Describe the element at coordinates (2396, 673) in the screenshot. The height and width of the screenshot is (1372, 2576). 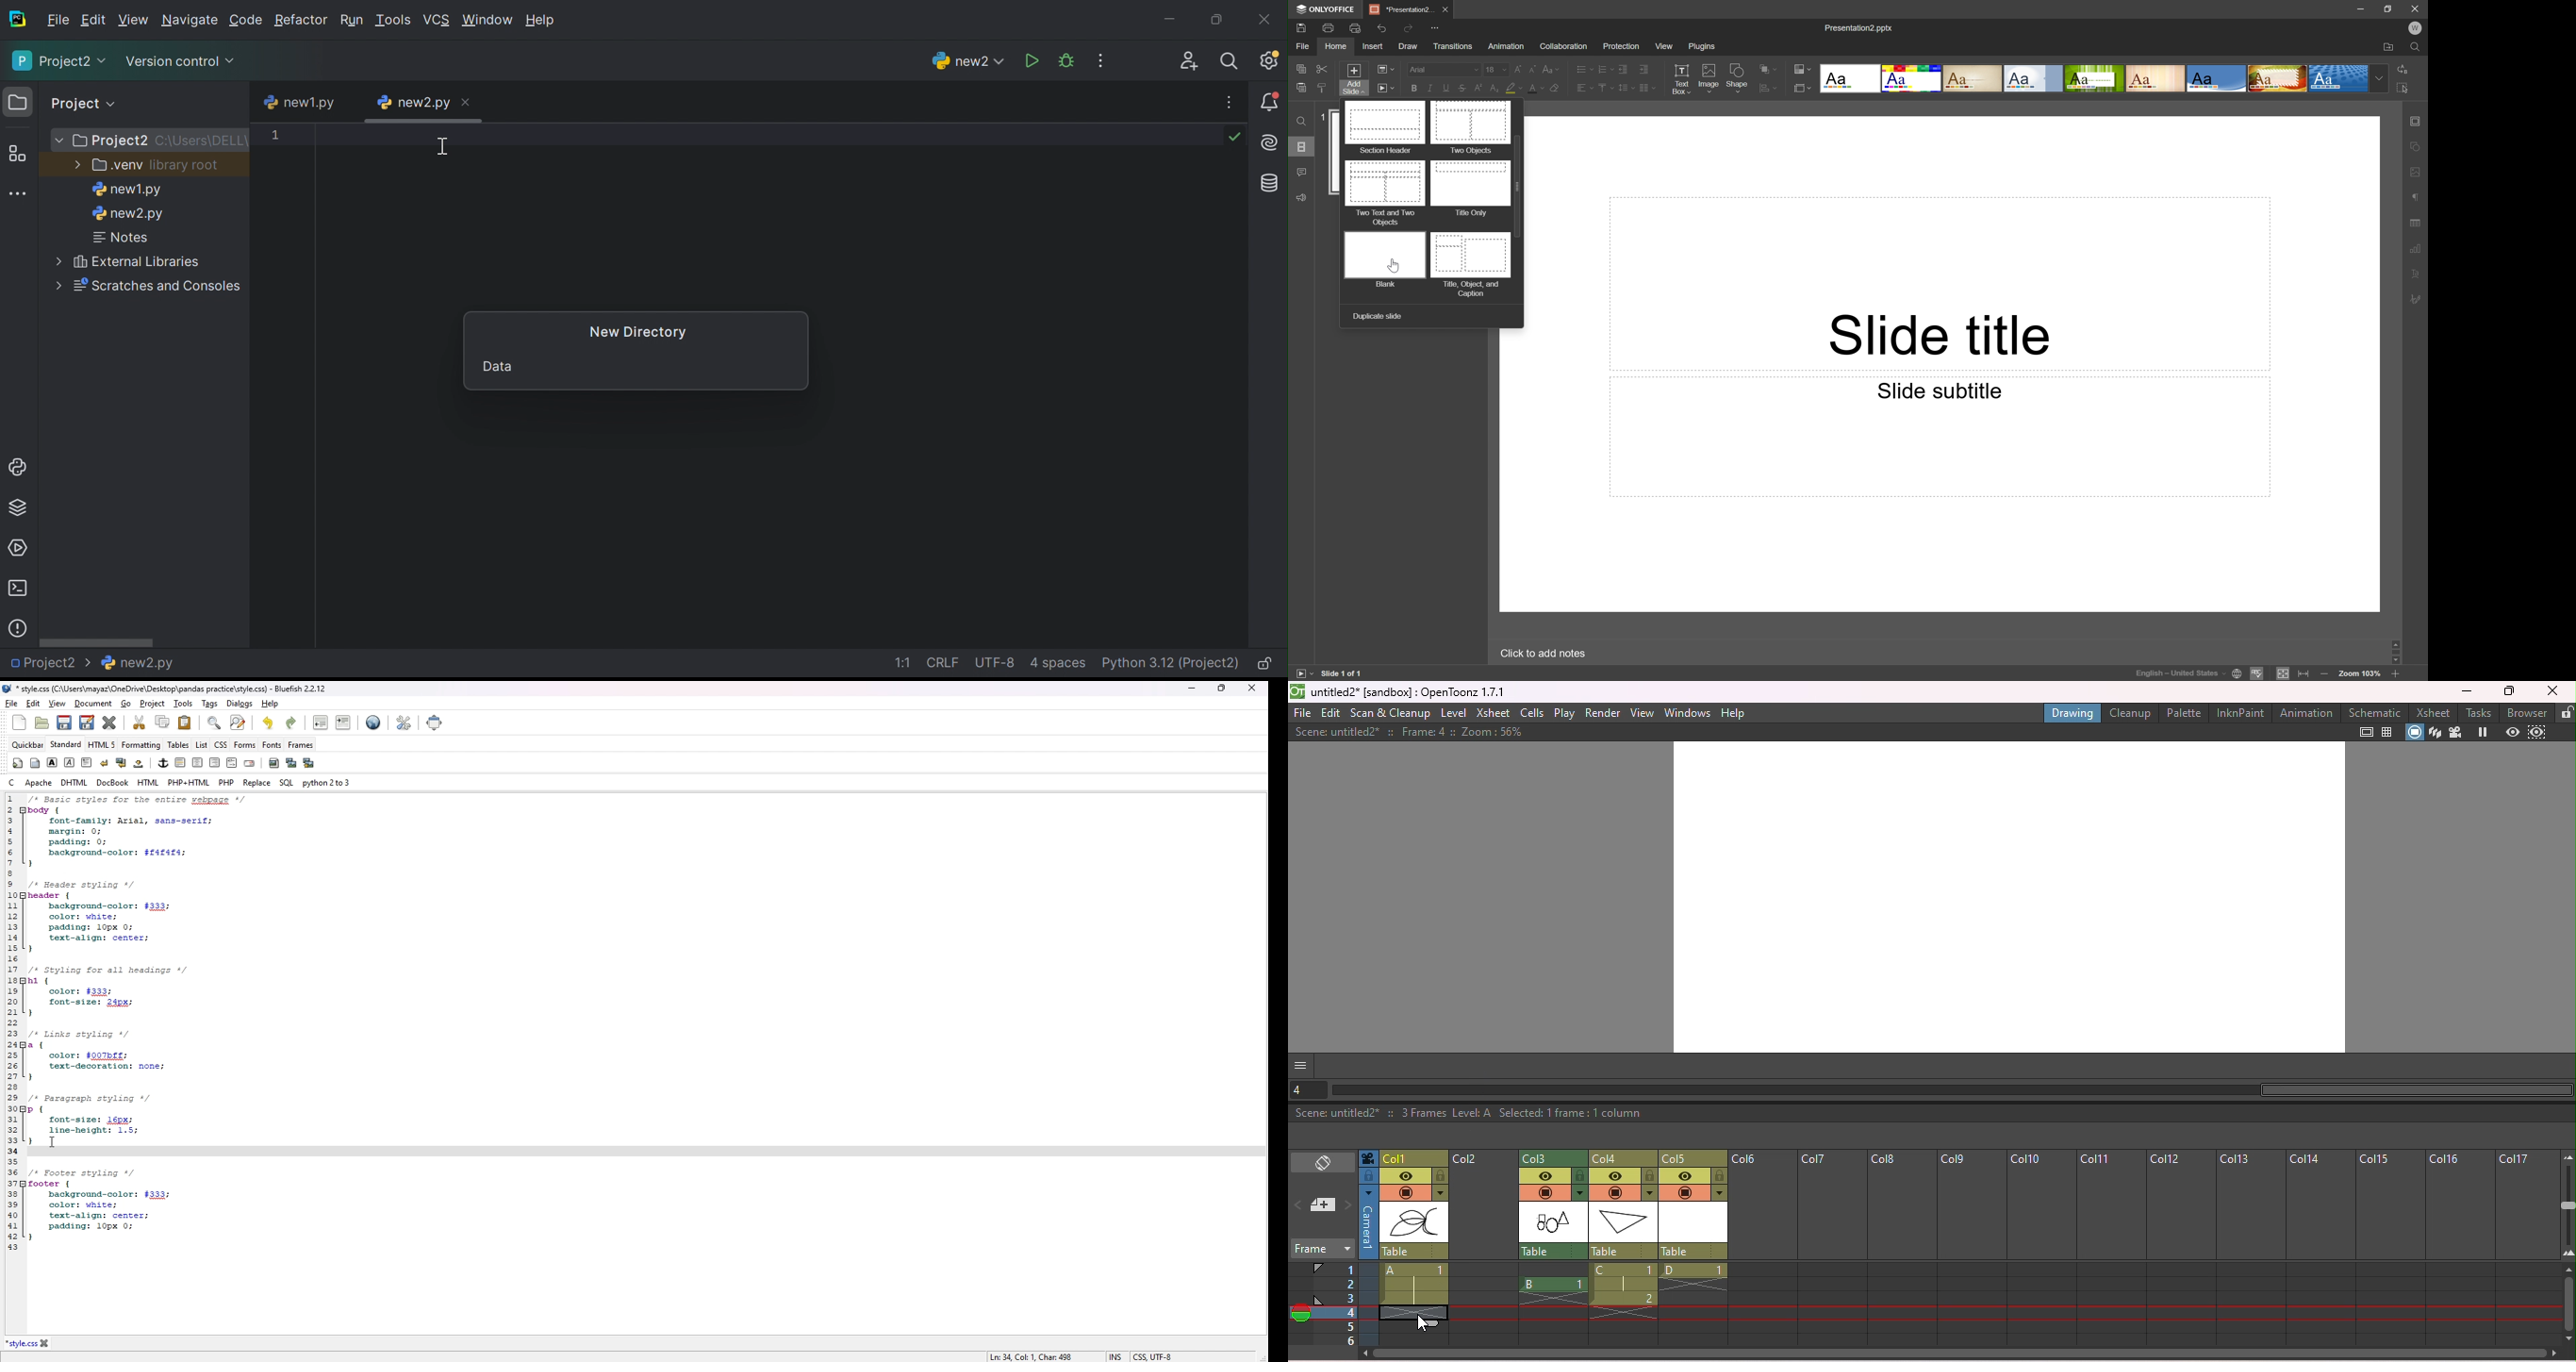
I see `Zoom in` at that location.